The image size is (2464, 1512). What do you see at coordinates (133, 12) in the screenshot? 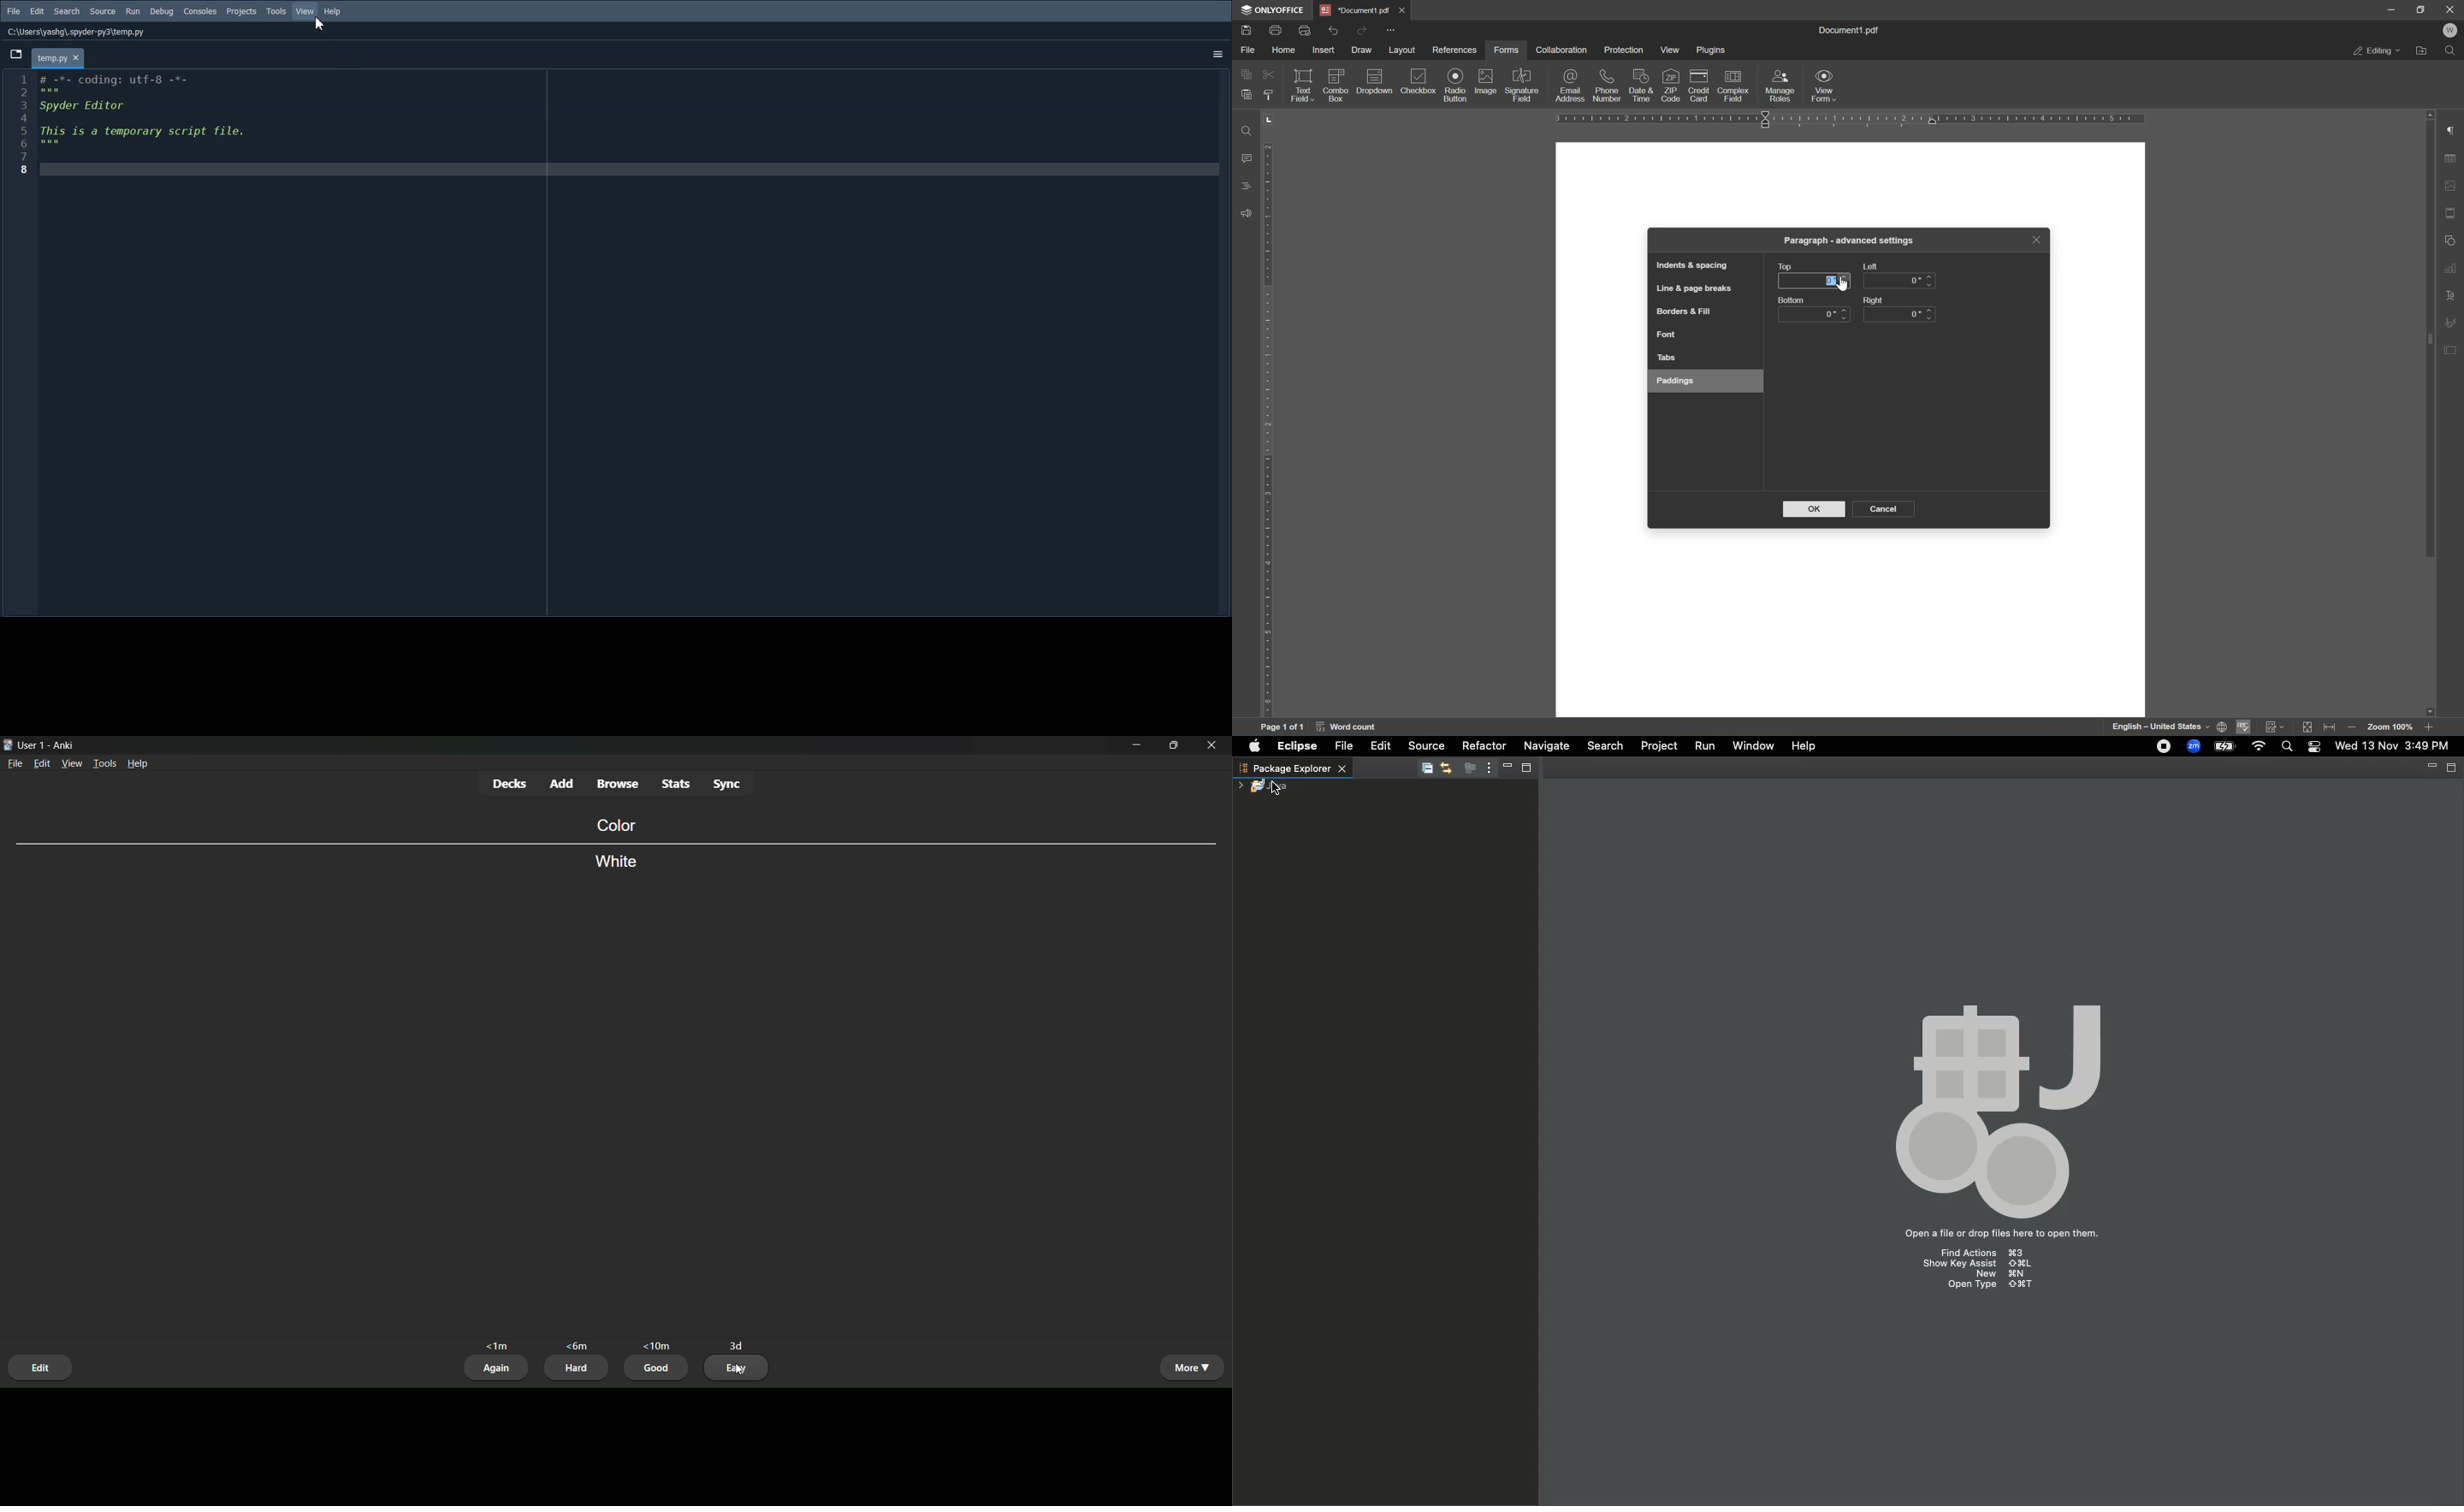
I see `Run` at bounding box center [133, 12].